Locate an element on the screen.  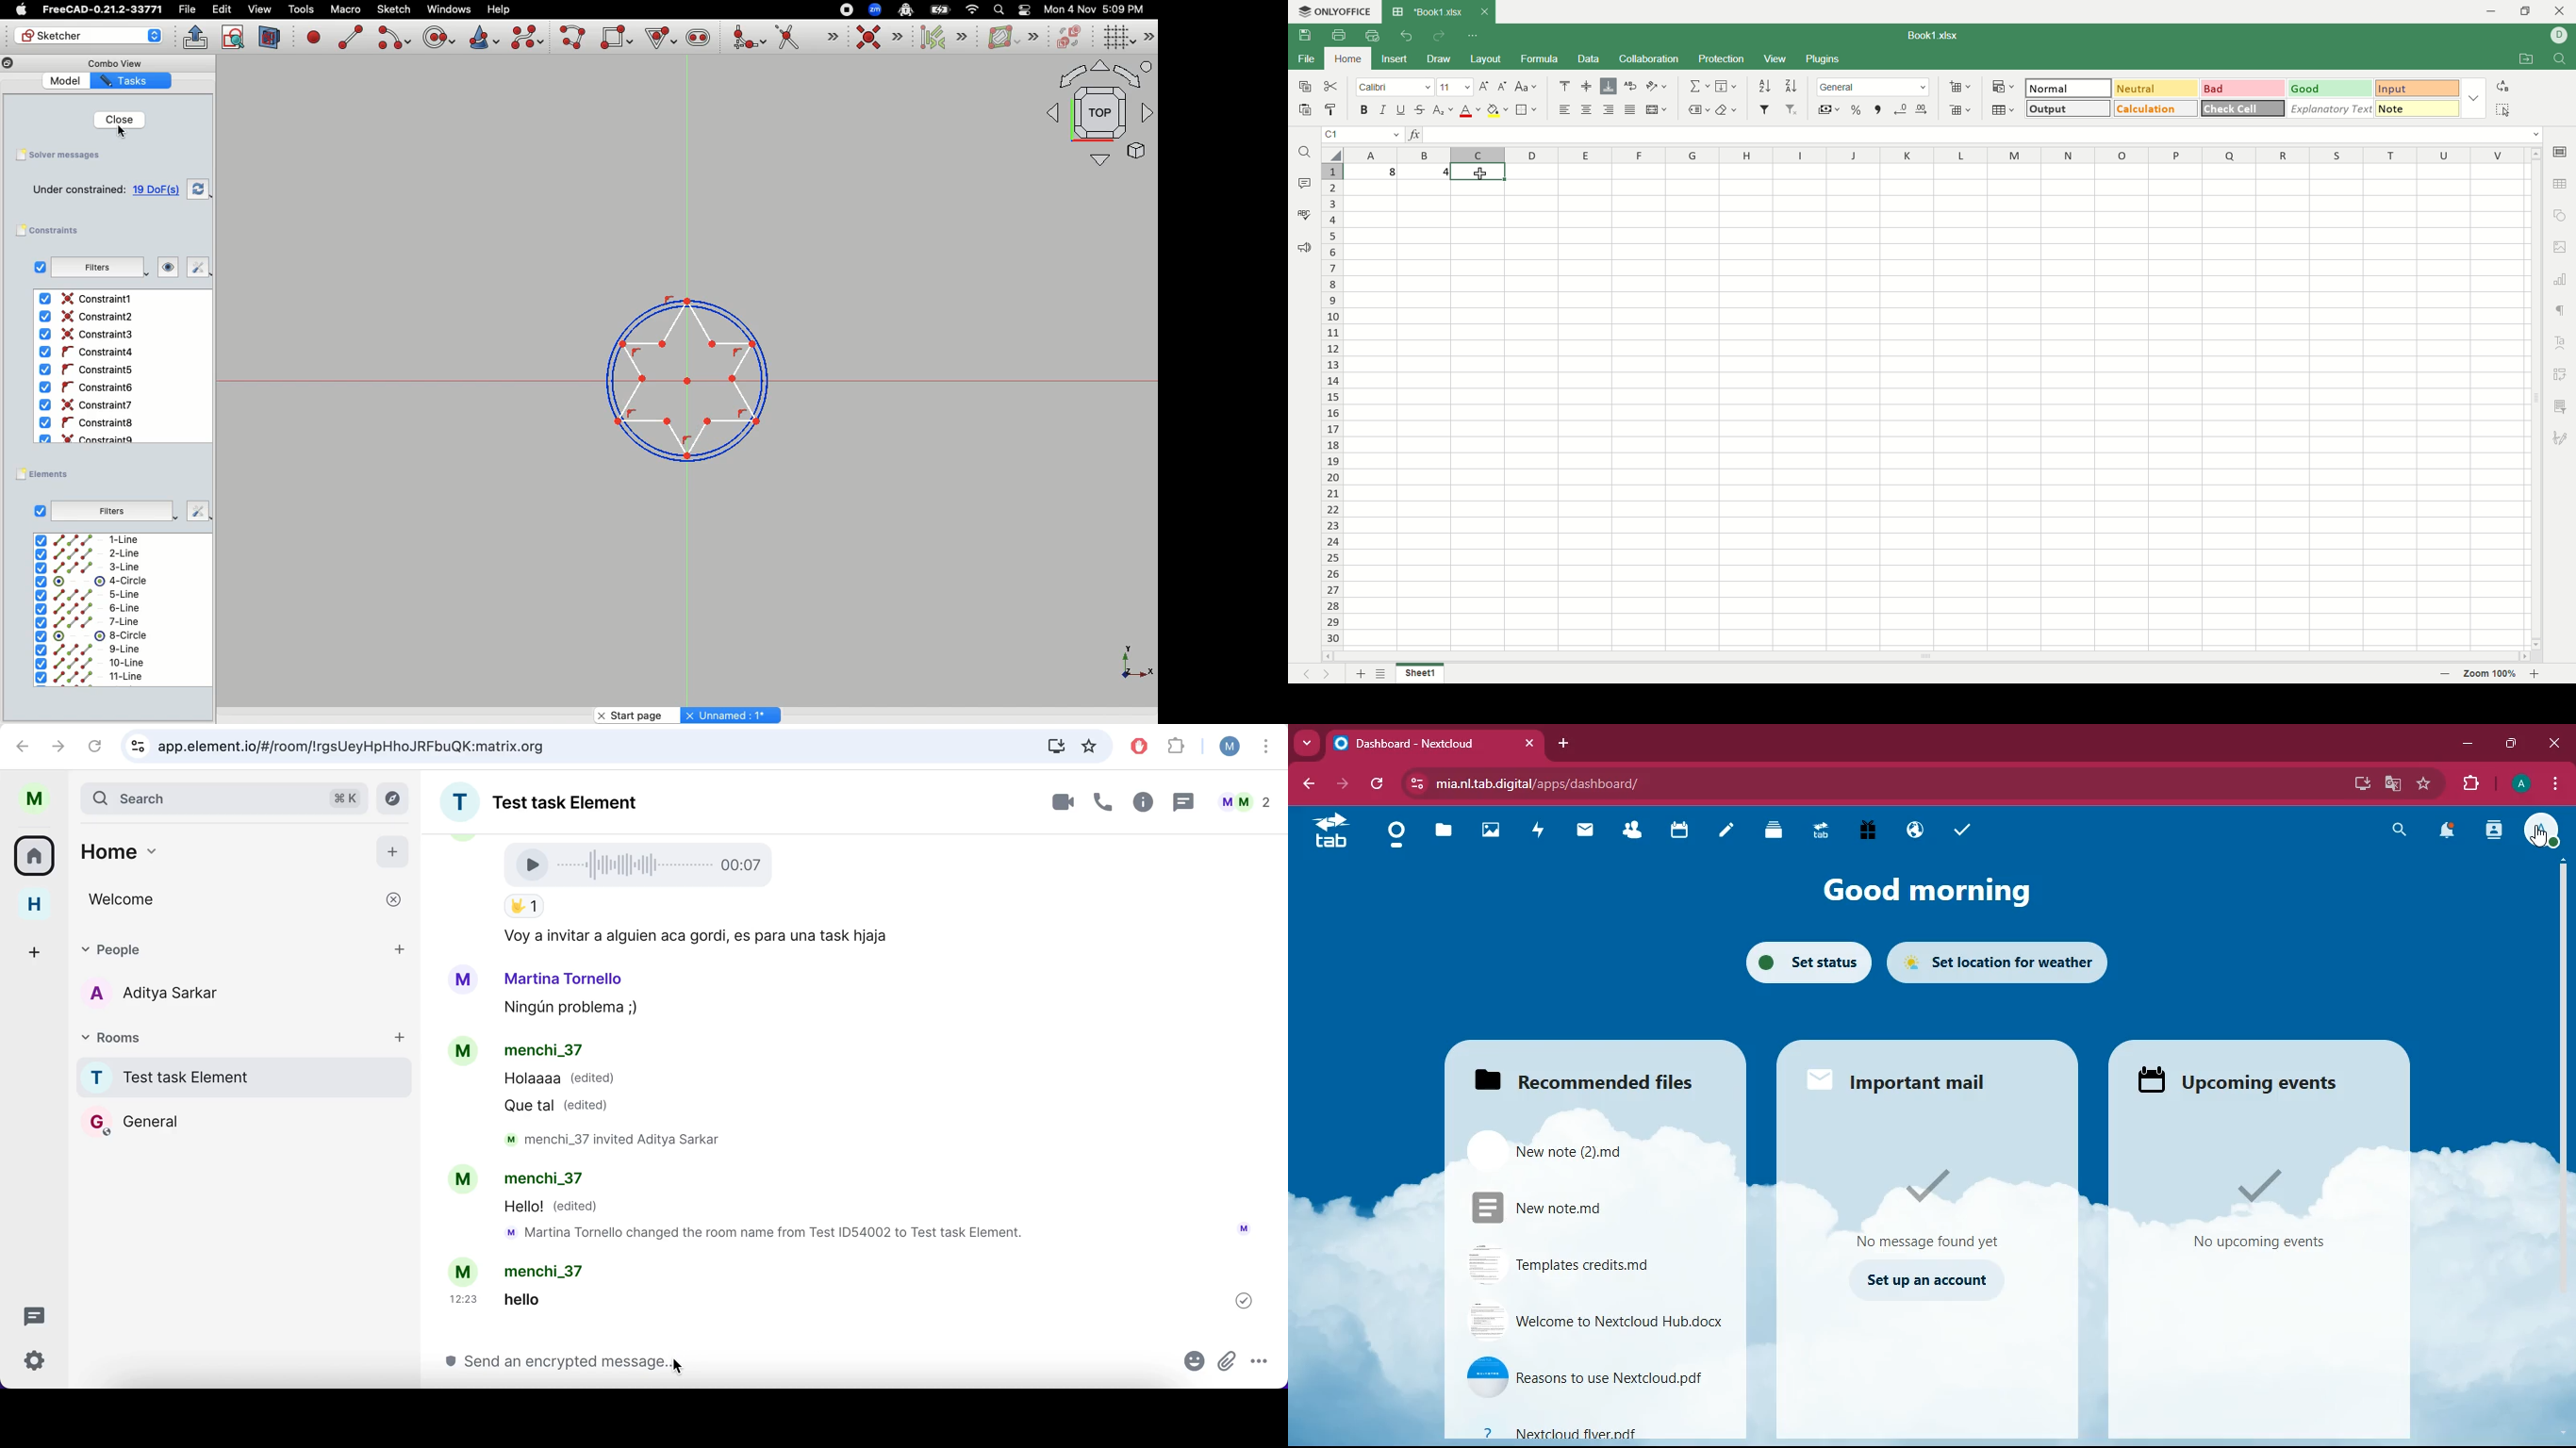
backward is located at coordinates (23, 745).